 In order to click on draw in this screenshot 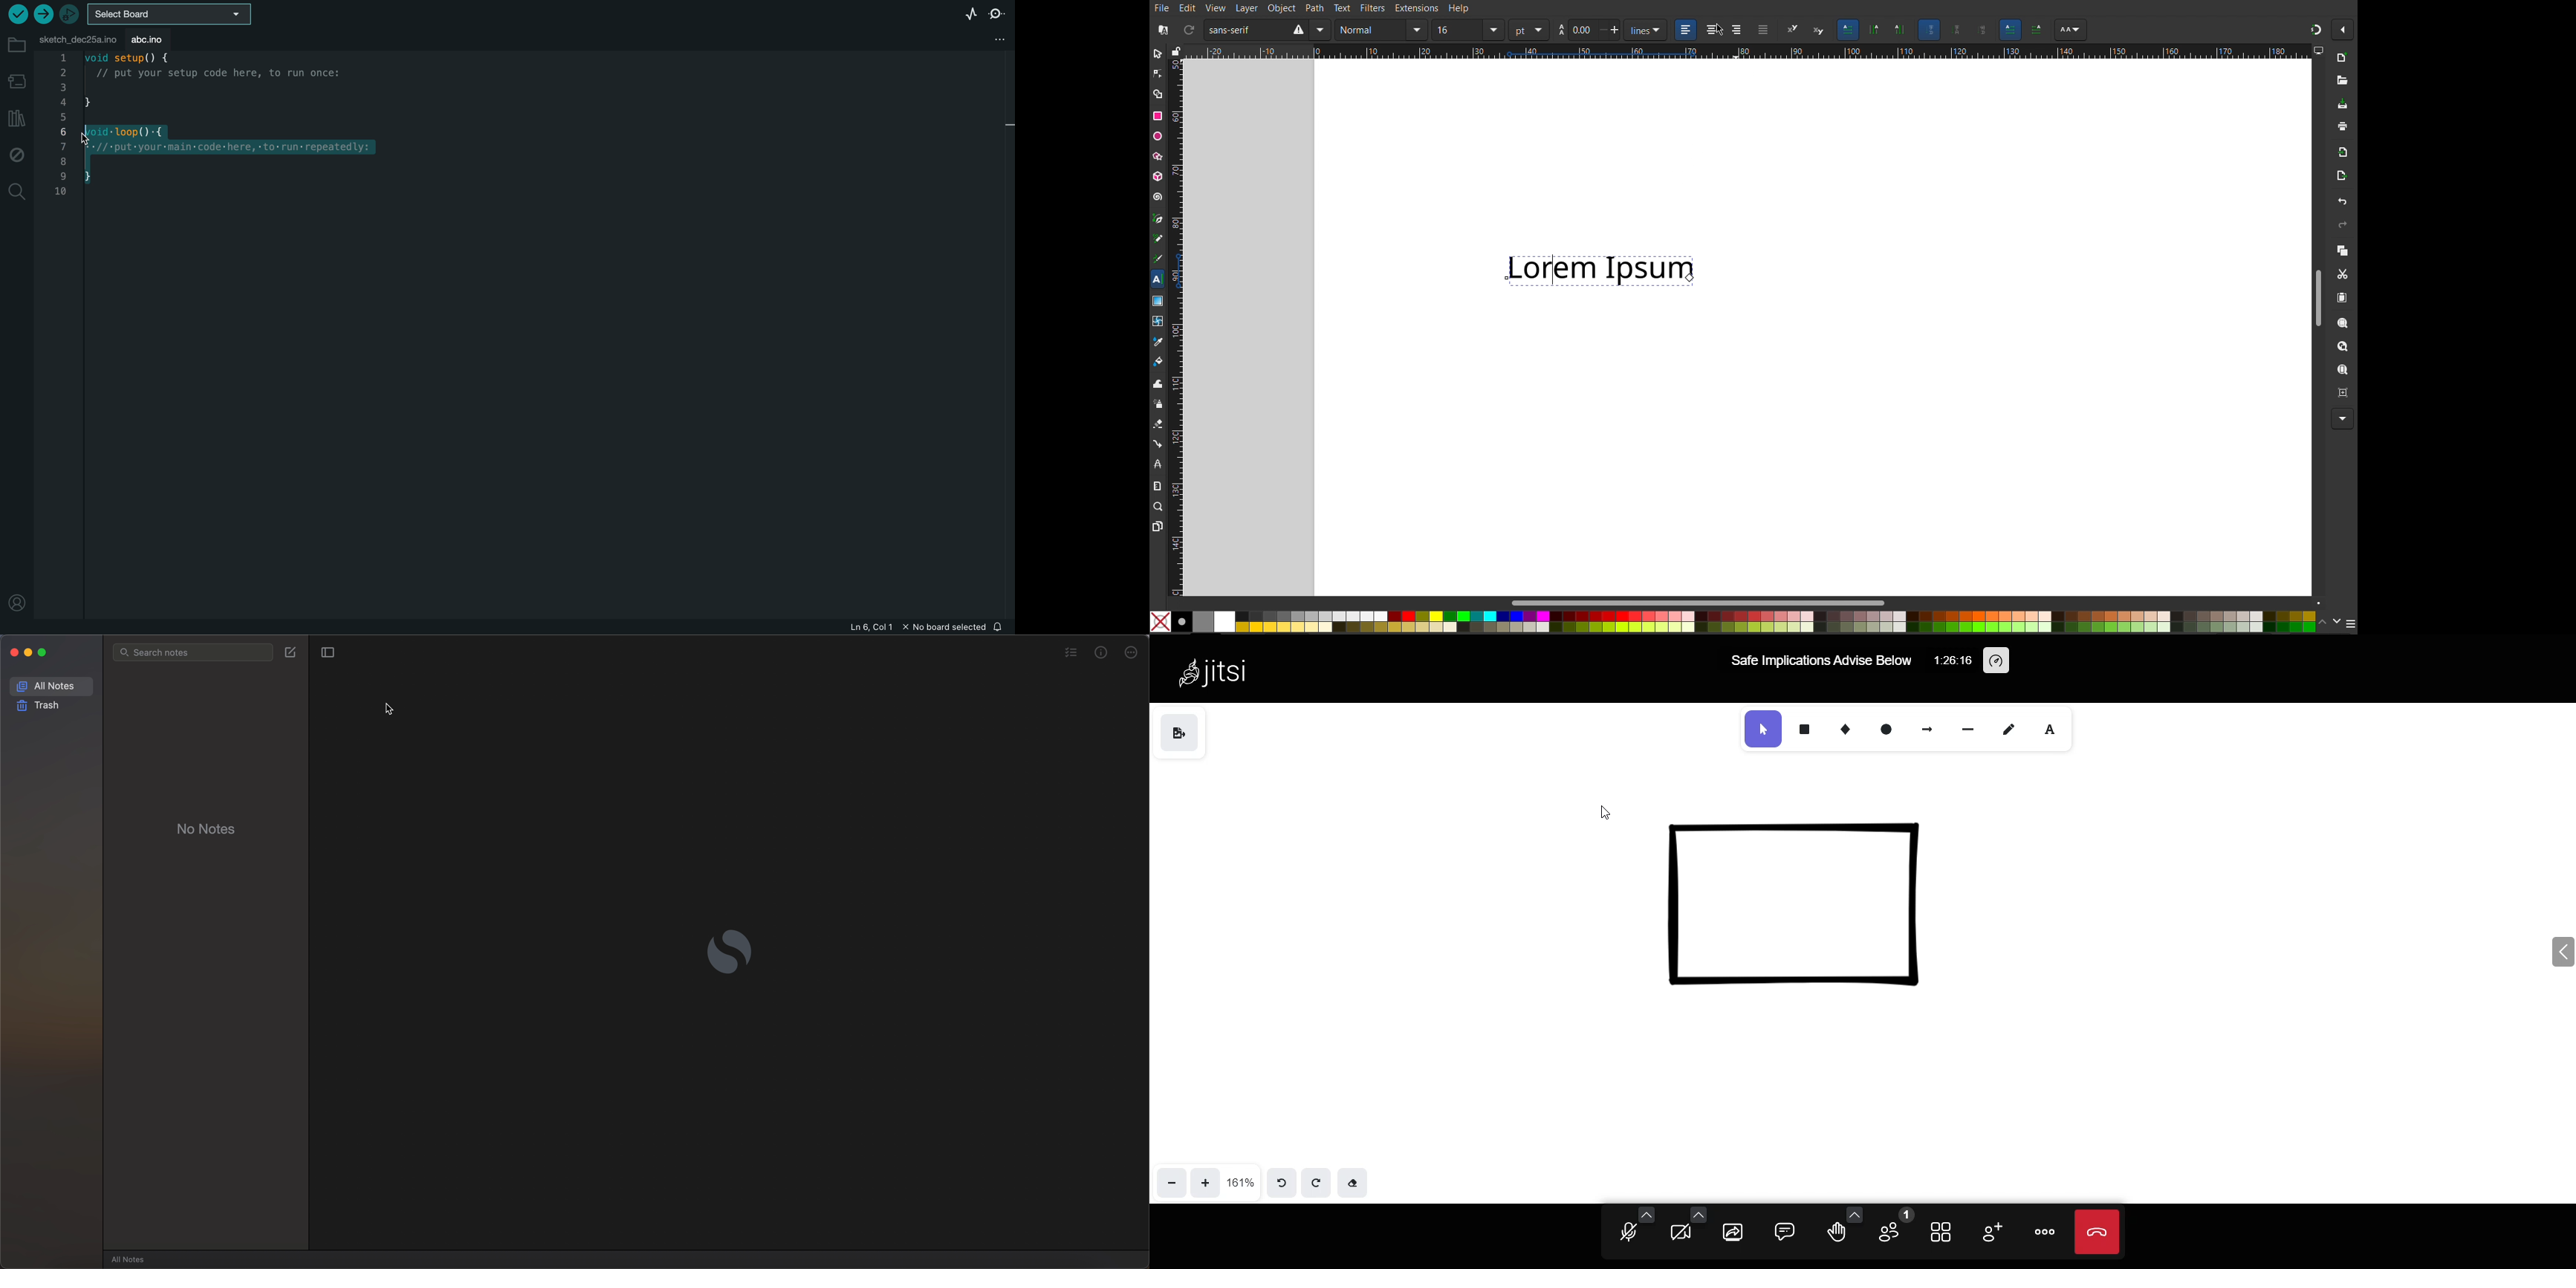, I will do `click(2008, 729)`.